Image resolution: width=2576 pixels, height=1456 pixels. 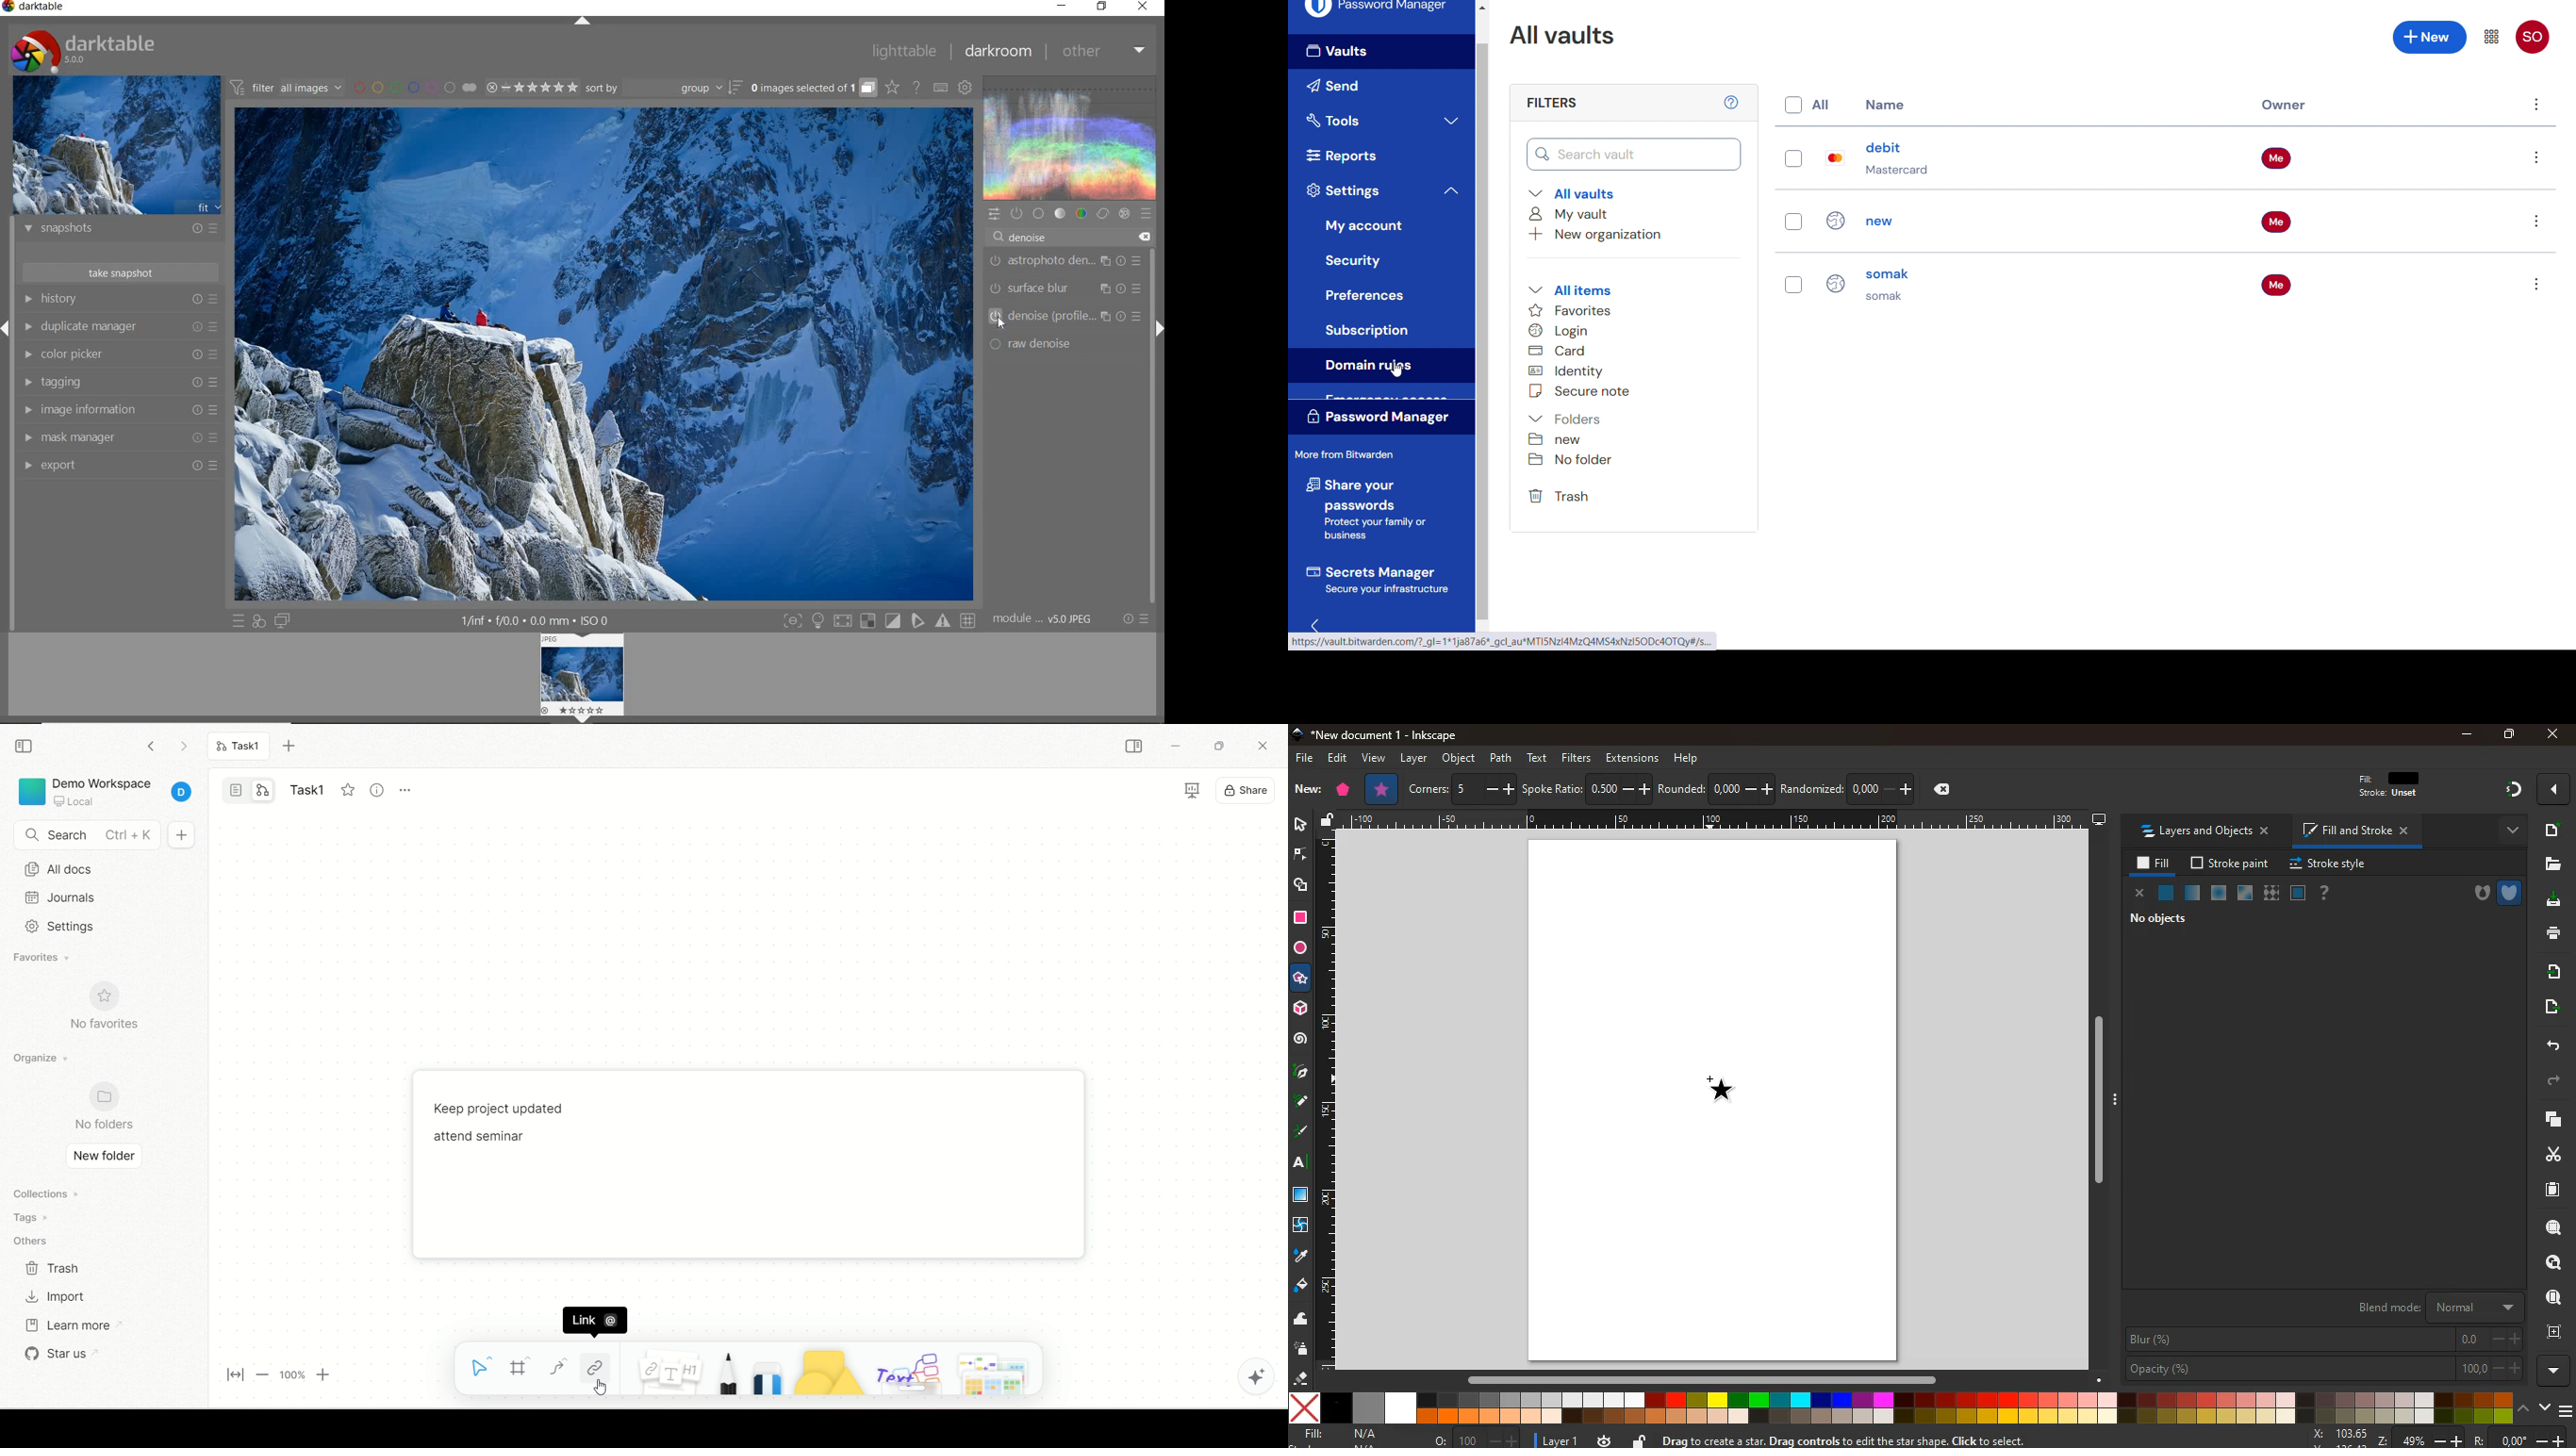 I want to click on mask manager, so click(x=119, y=438).